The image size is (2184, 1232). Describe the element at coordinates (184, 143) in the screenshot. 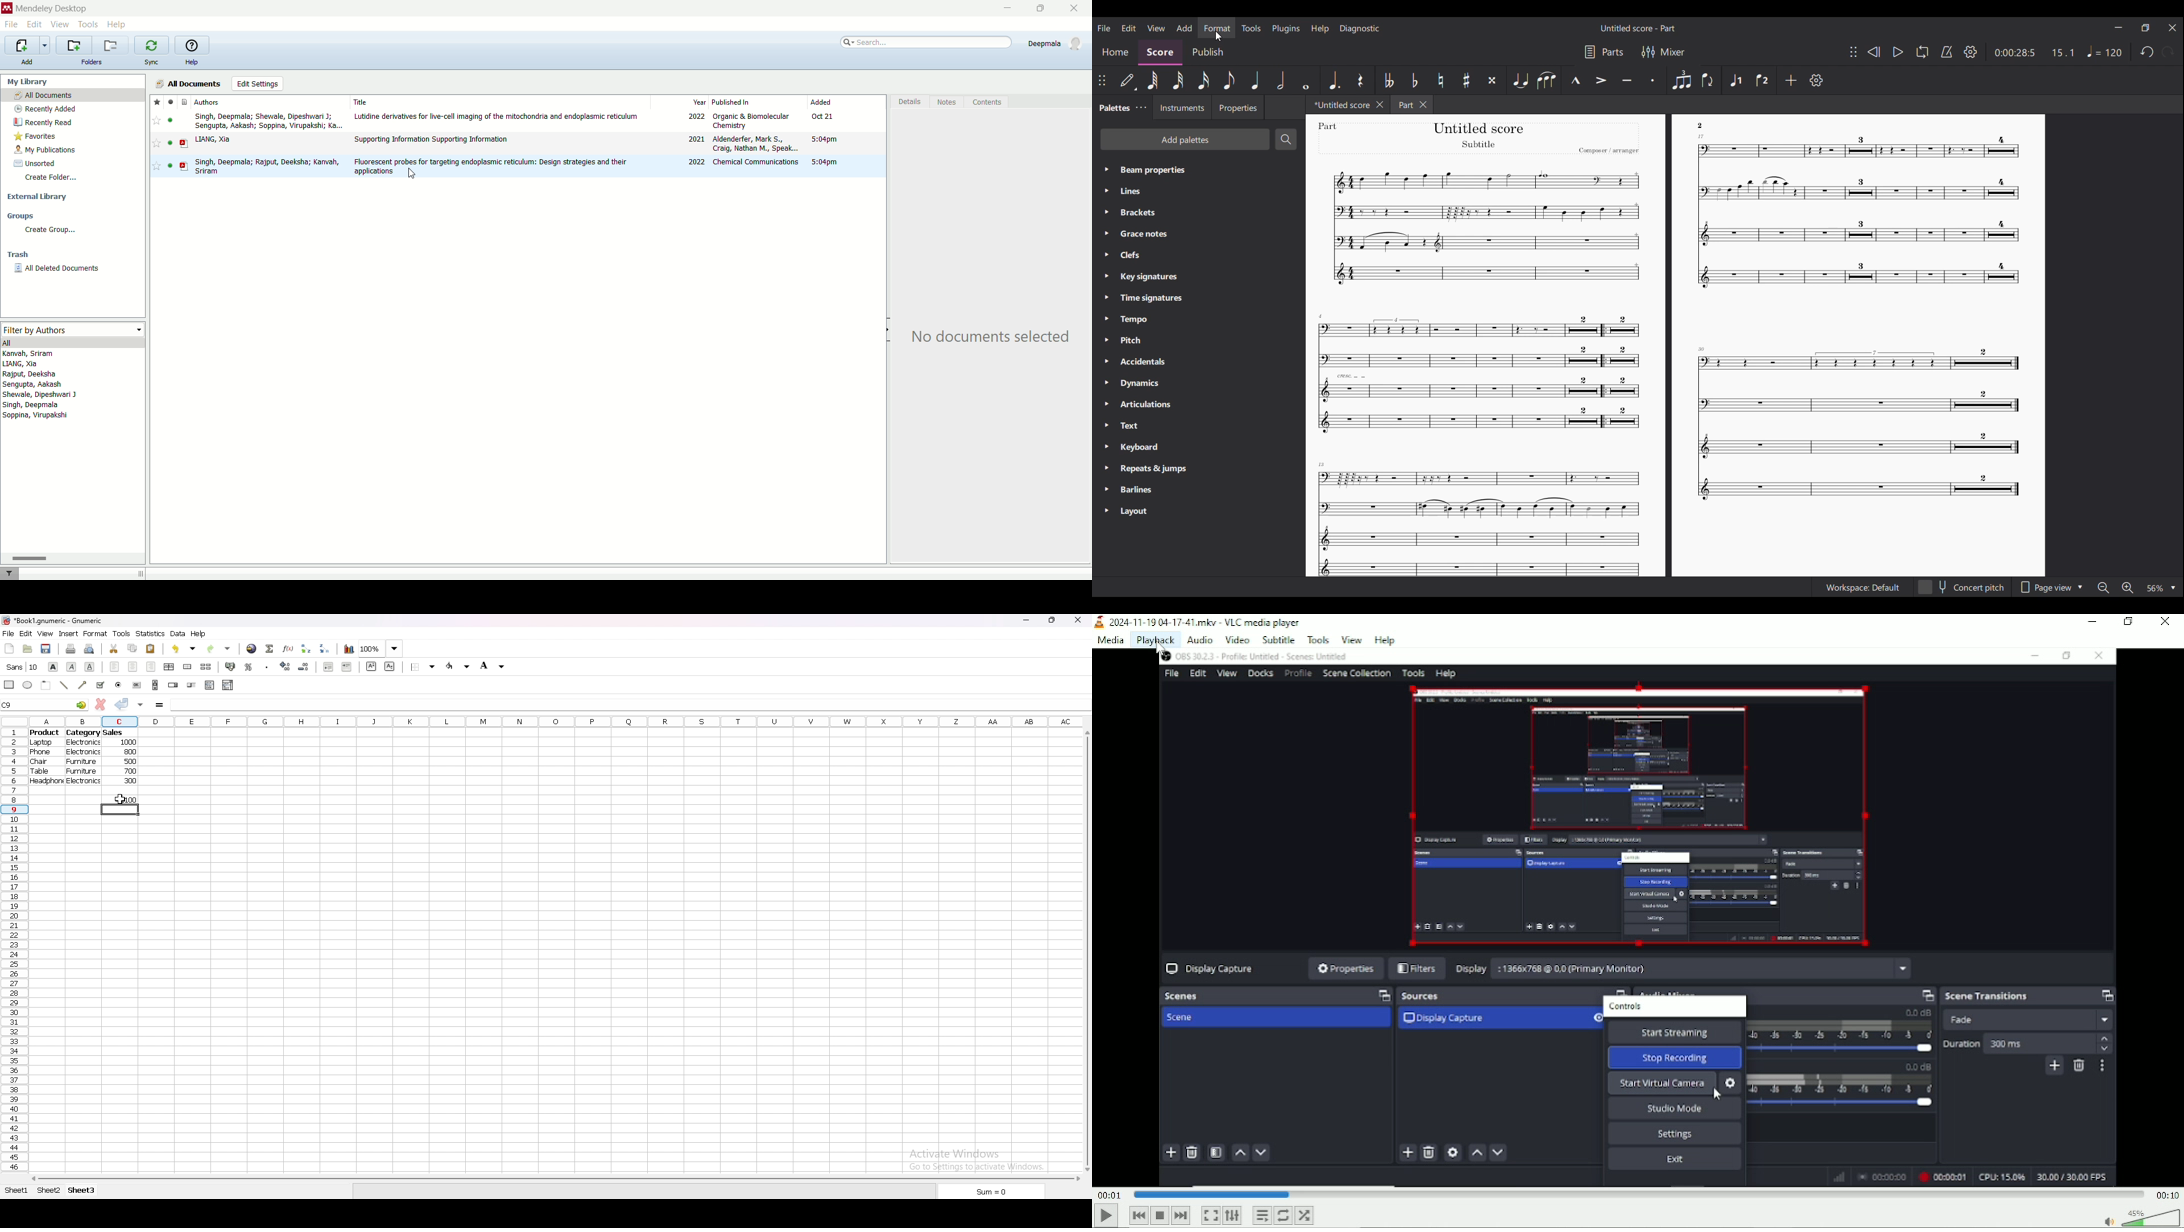

I see `document` at that location.